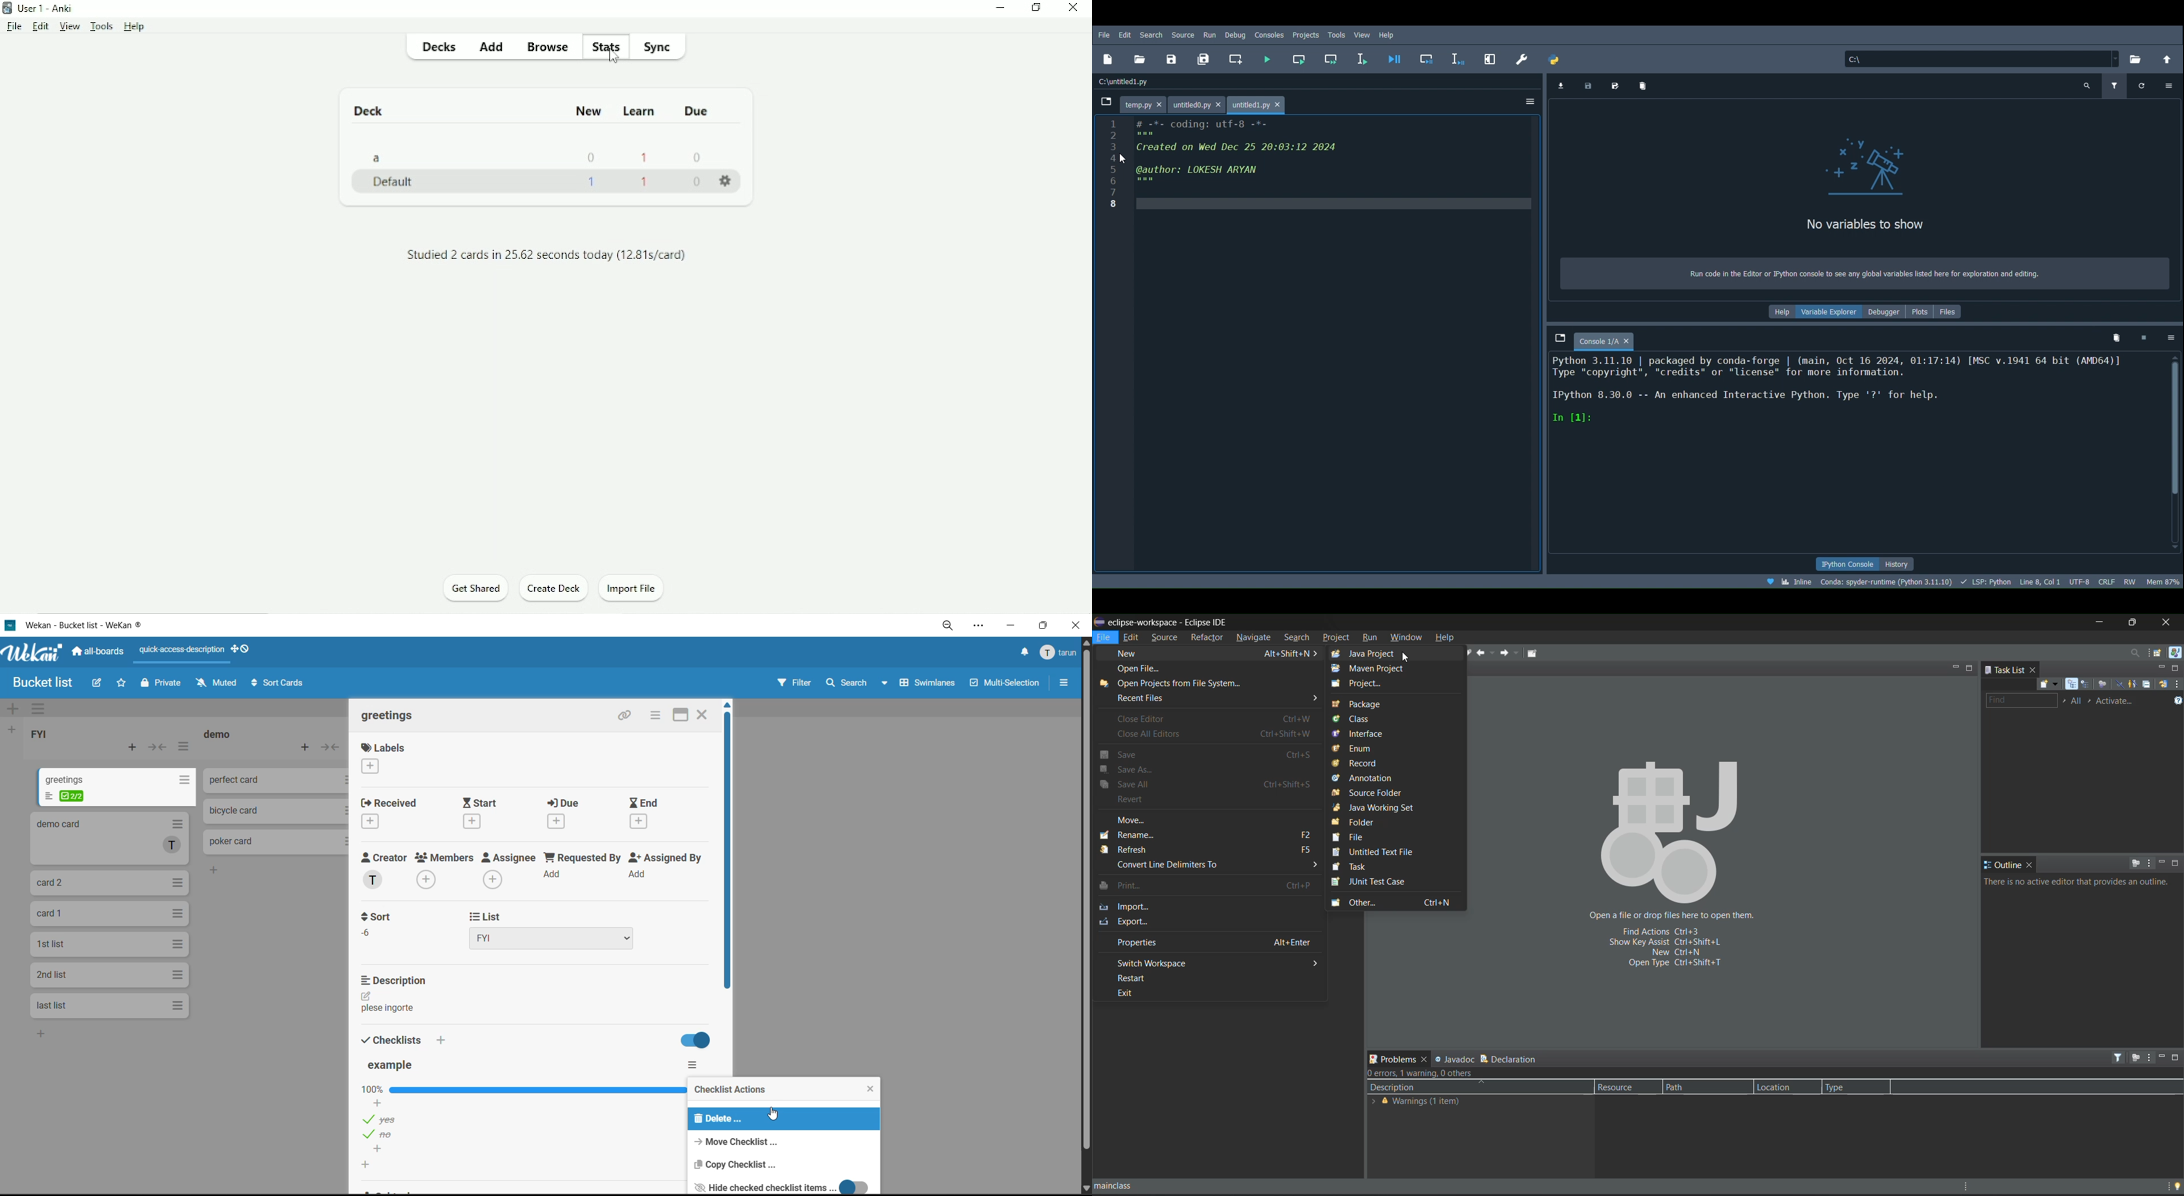  I want to click on forward, so click(1512, 654).